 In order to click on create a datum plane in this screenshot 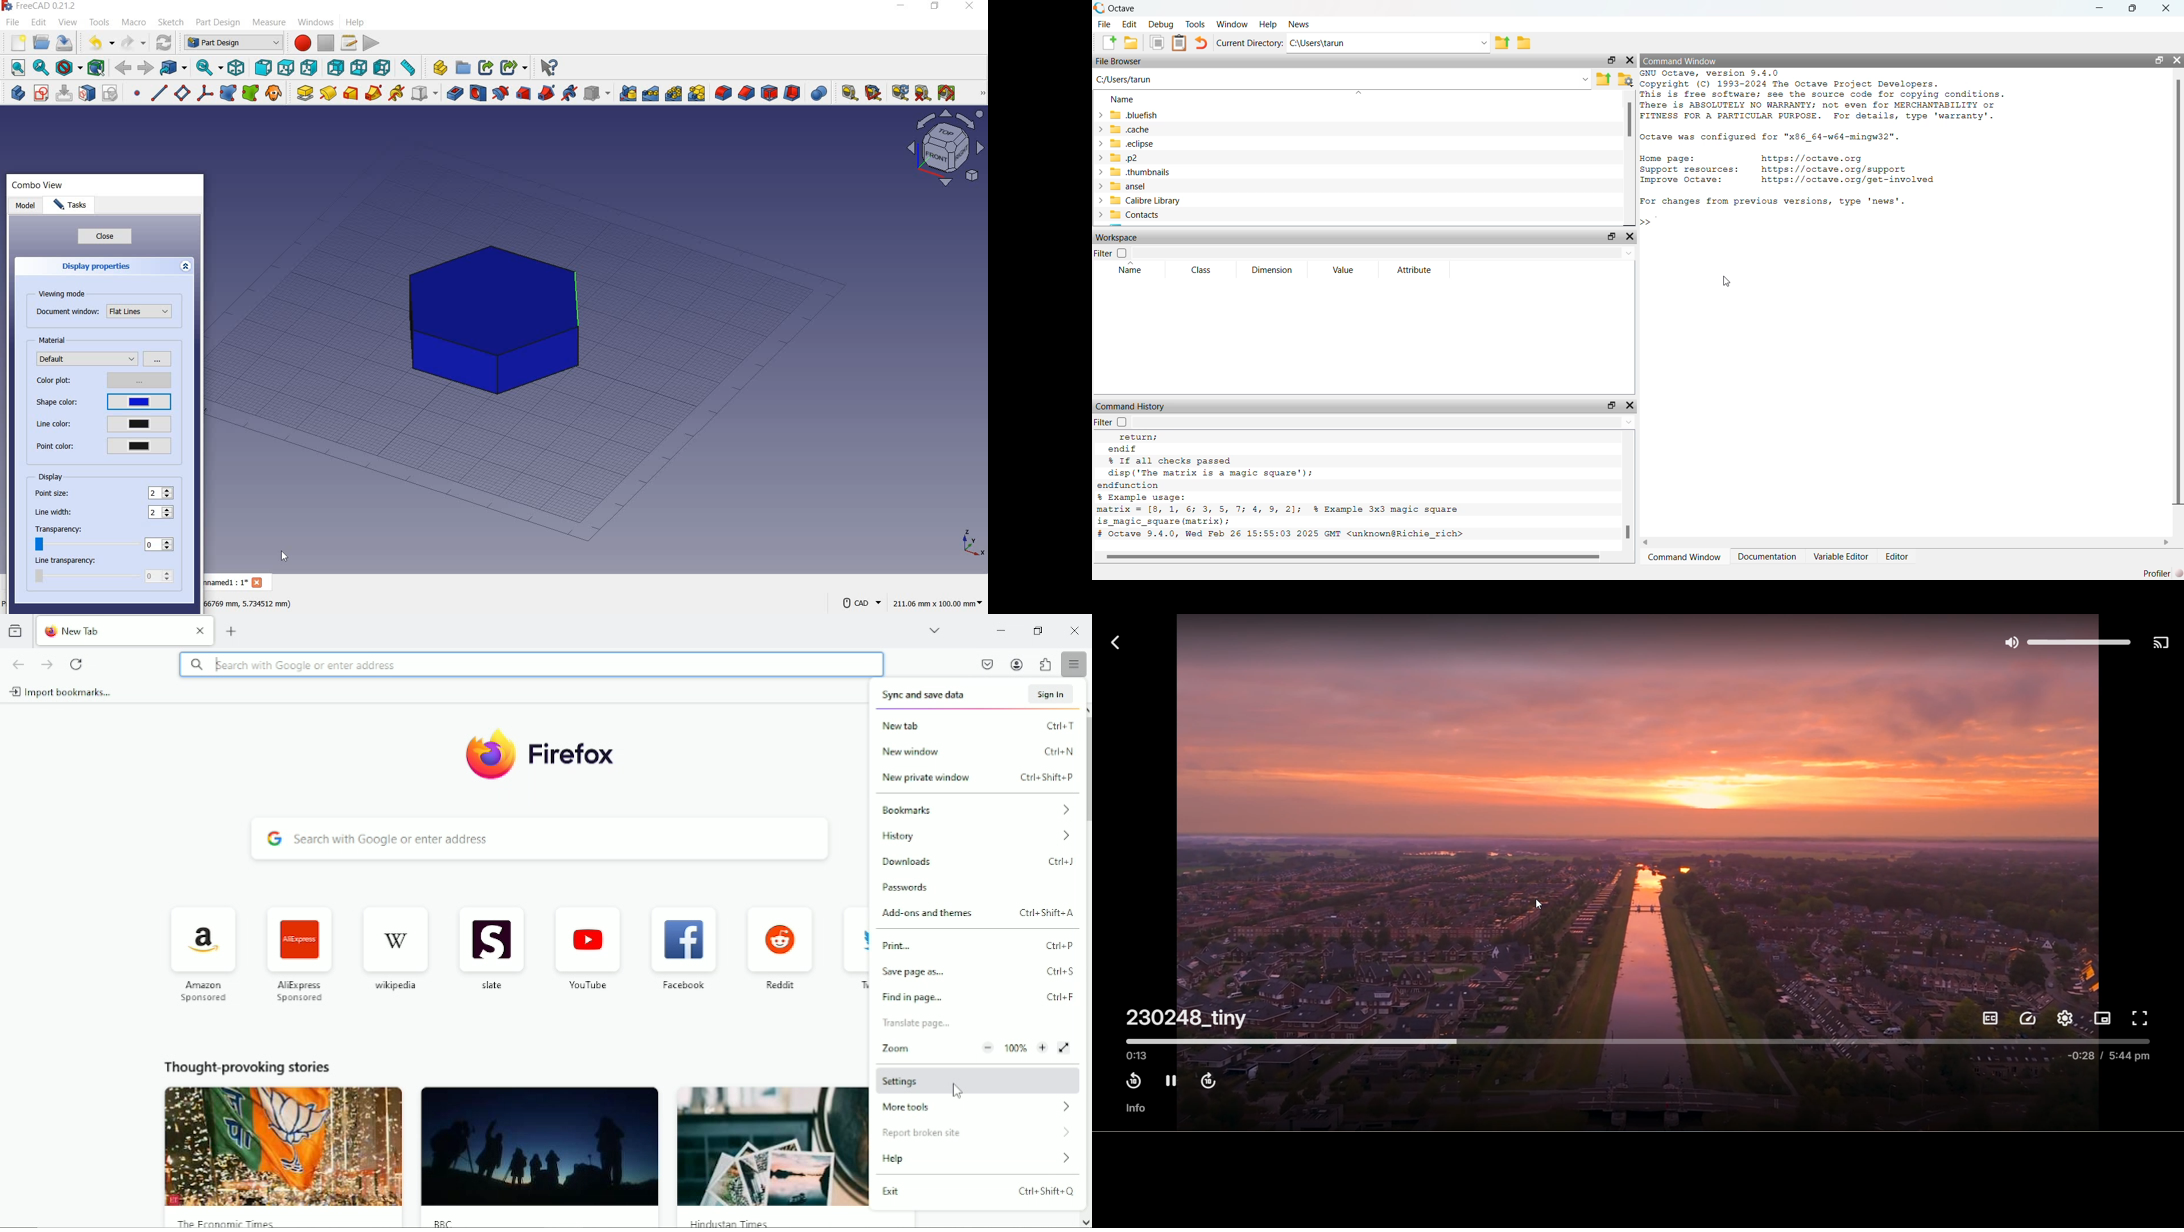, I will do `click(181, 94)`.